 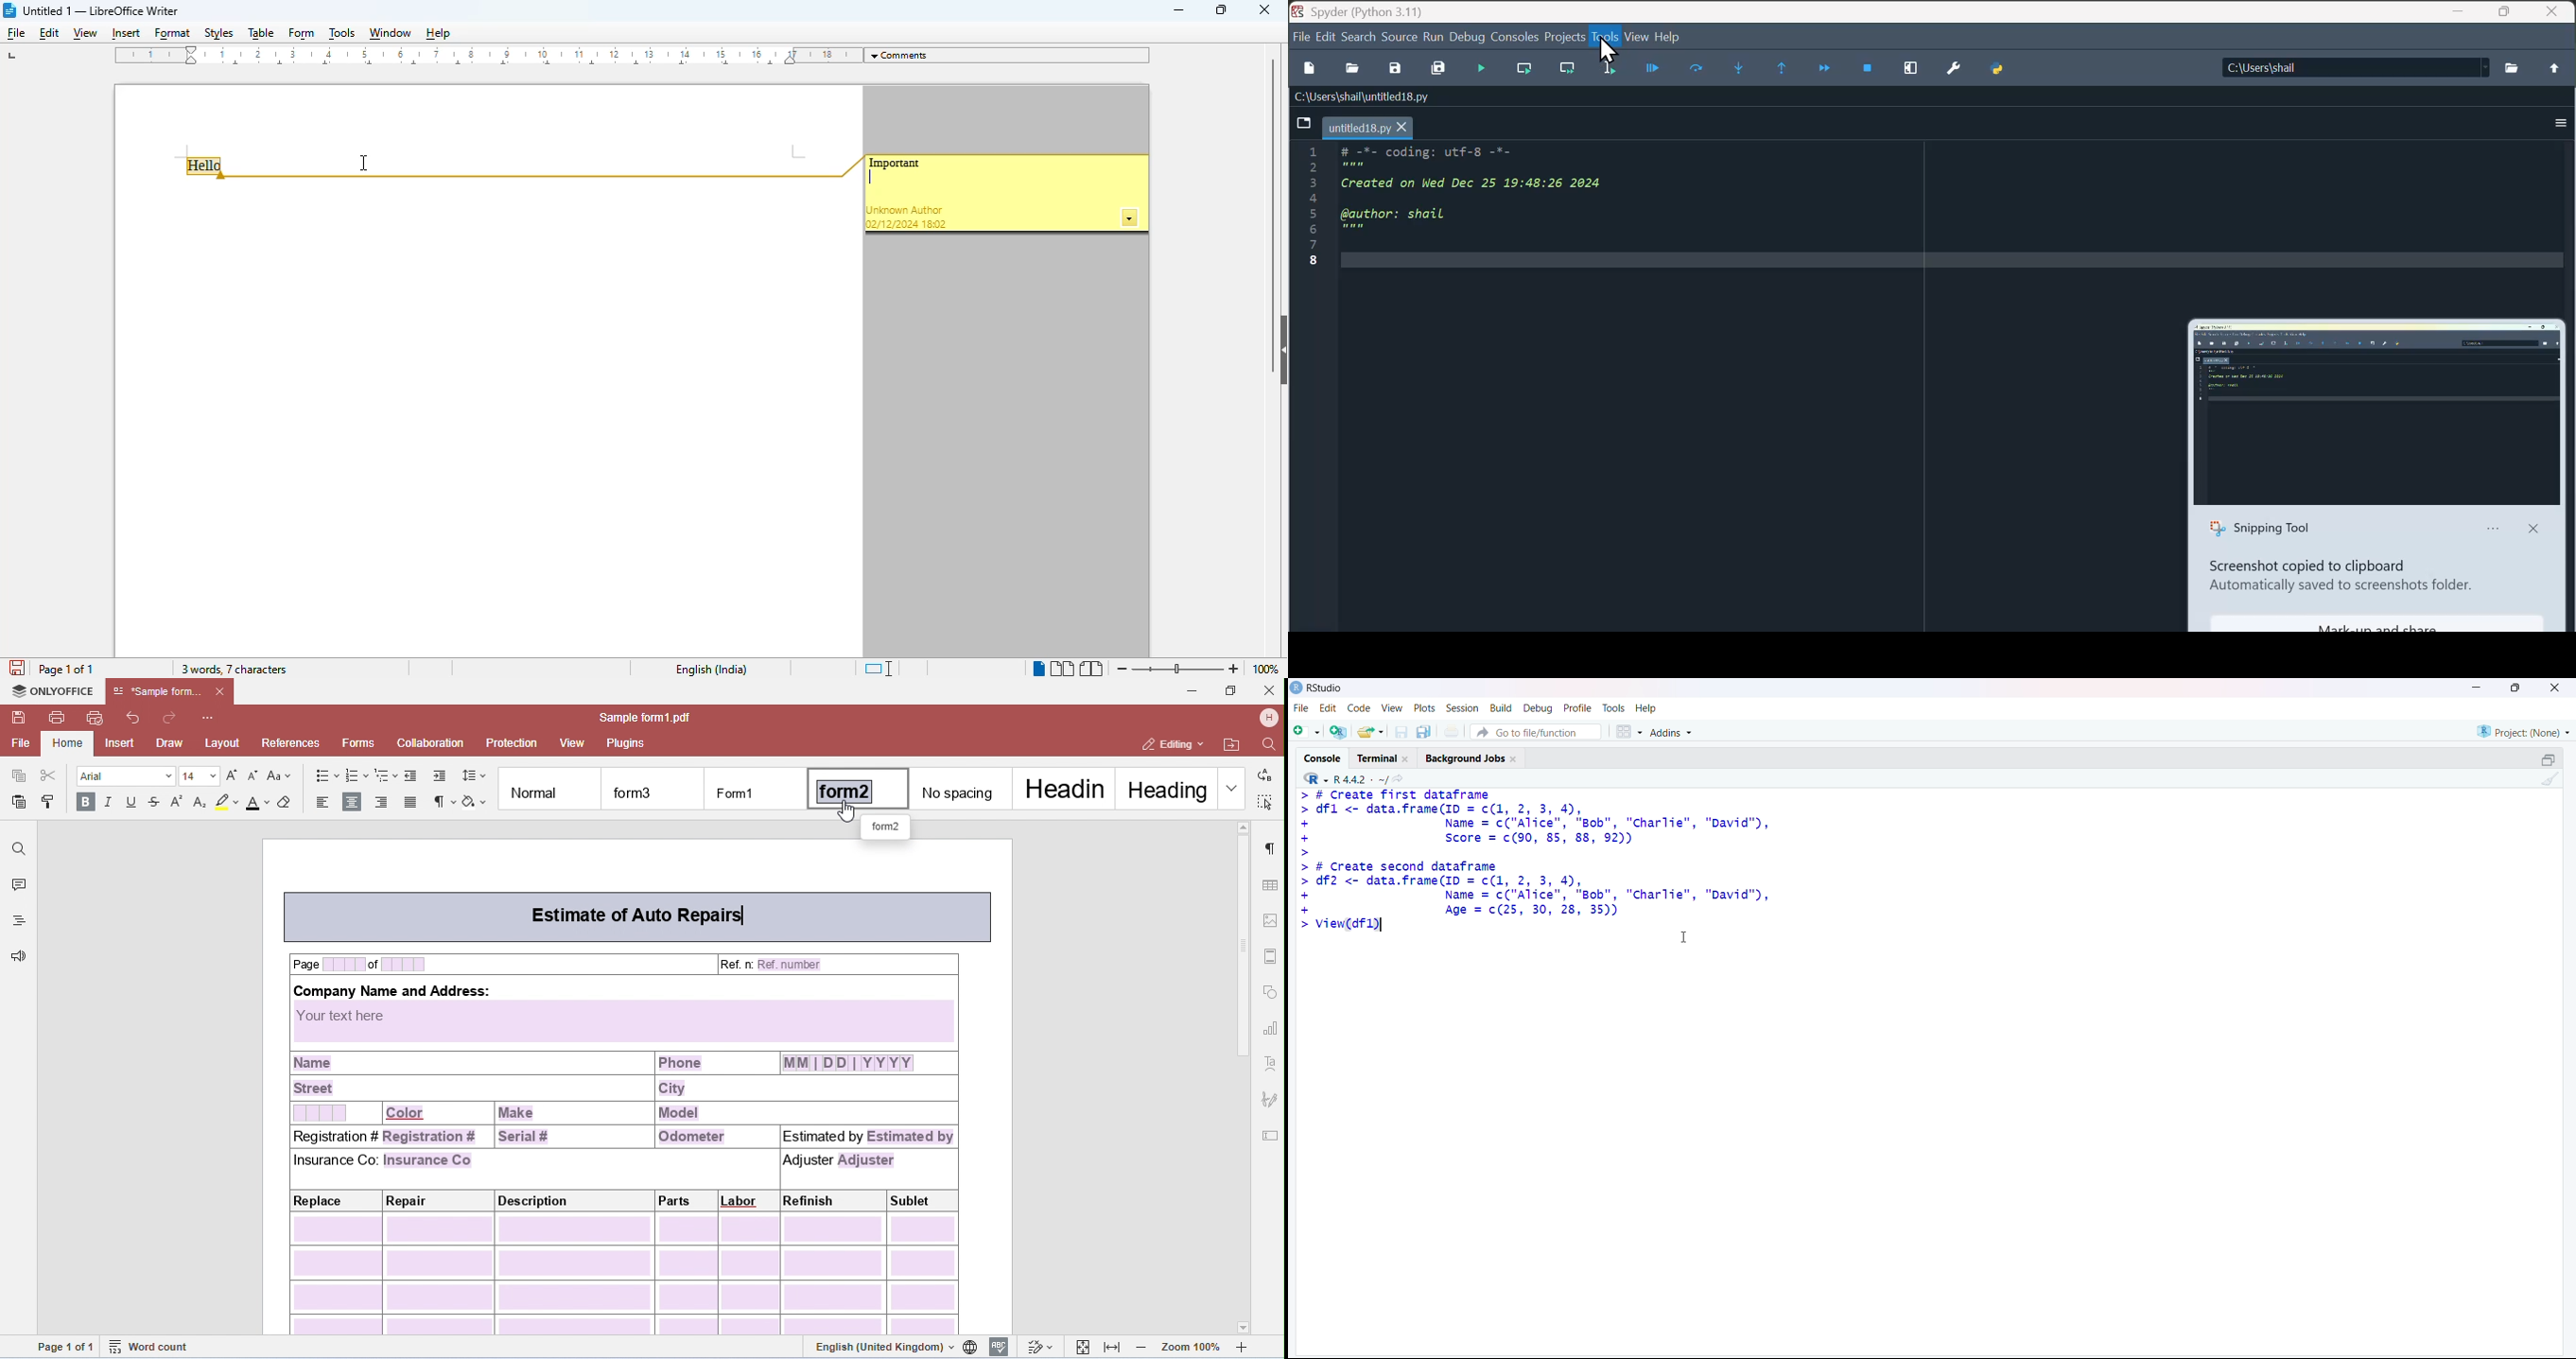 I want to click on Addins , so click(x=1670, y=732).